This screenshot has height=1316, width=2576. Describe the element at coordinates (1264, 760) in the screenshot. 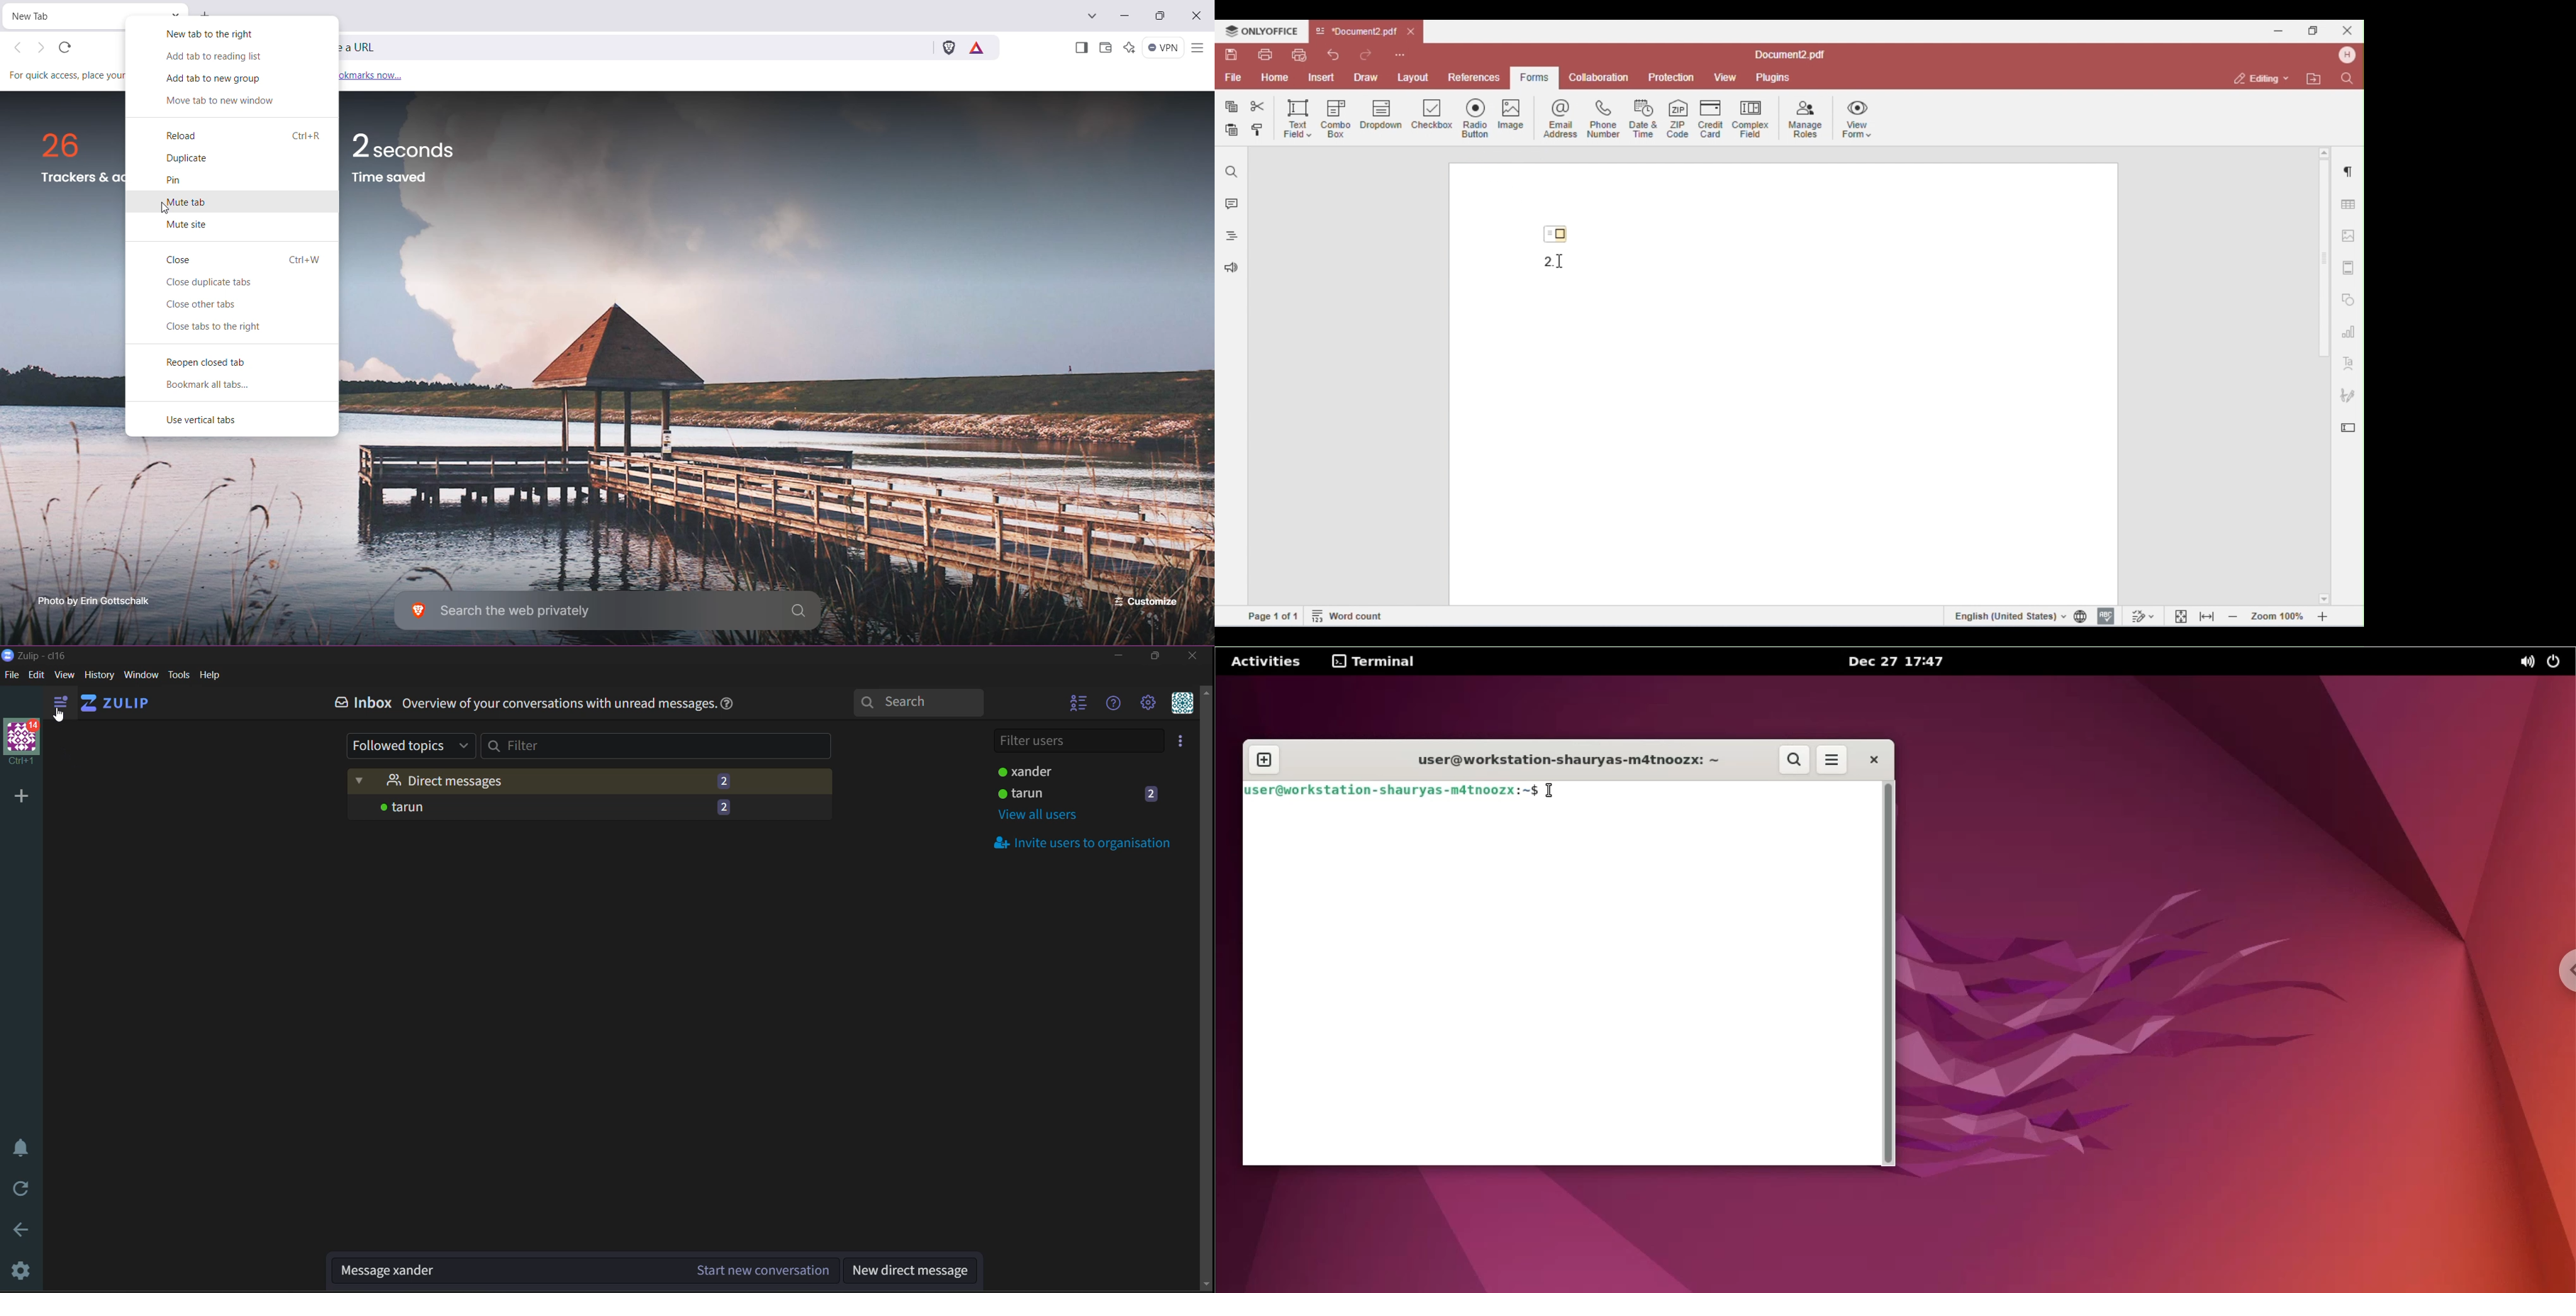

I see `new tab` at that location.